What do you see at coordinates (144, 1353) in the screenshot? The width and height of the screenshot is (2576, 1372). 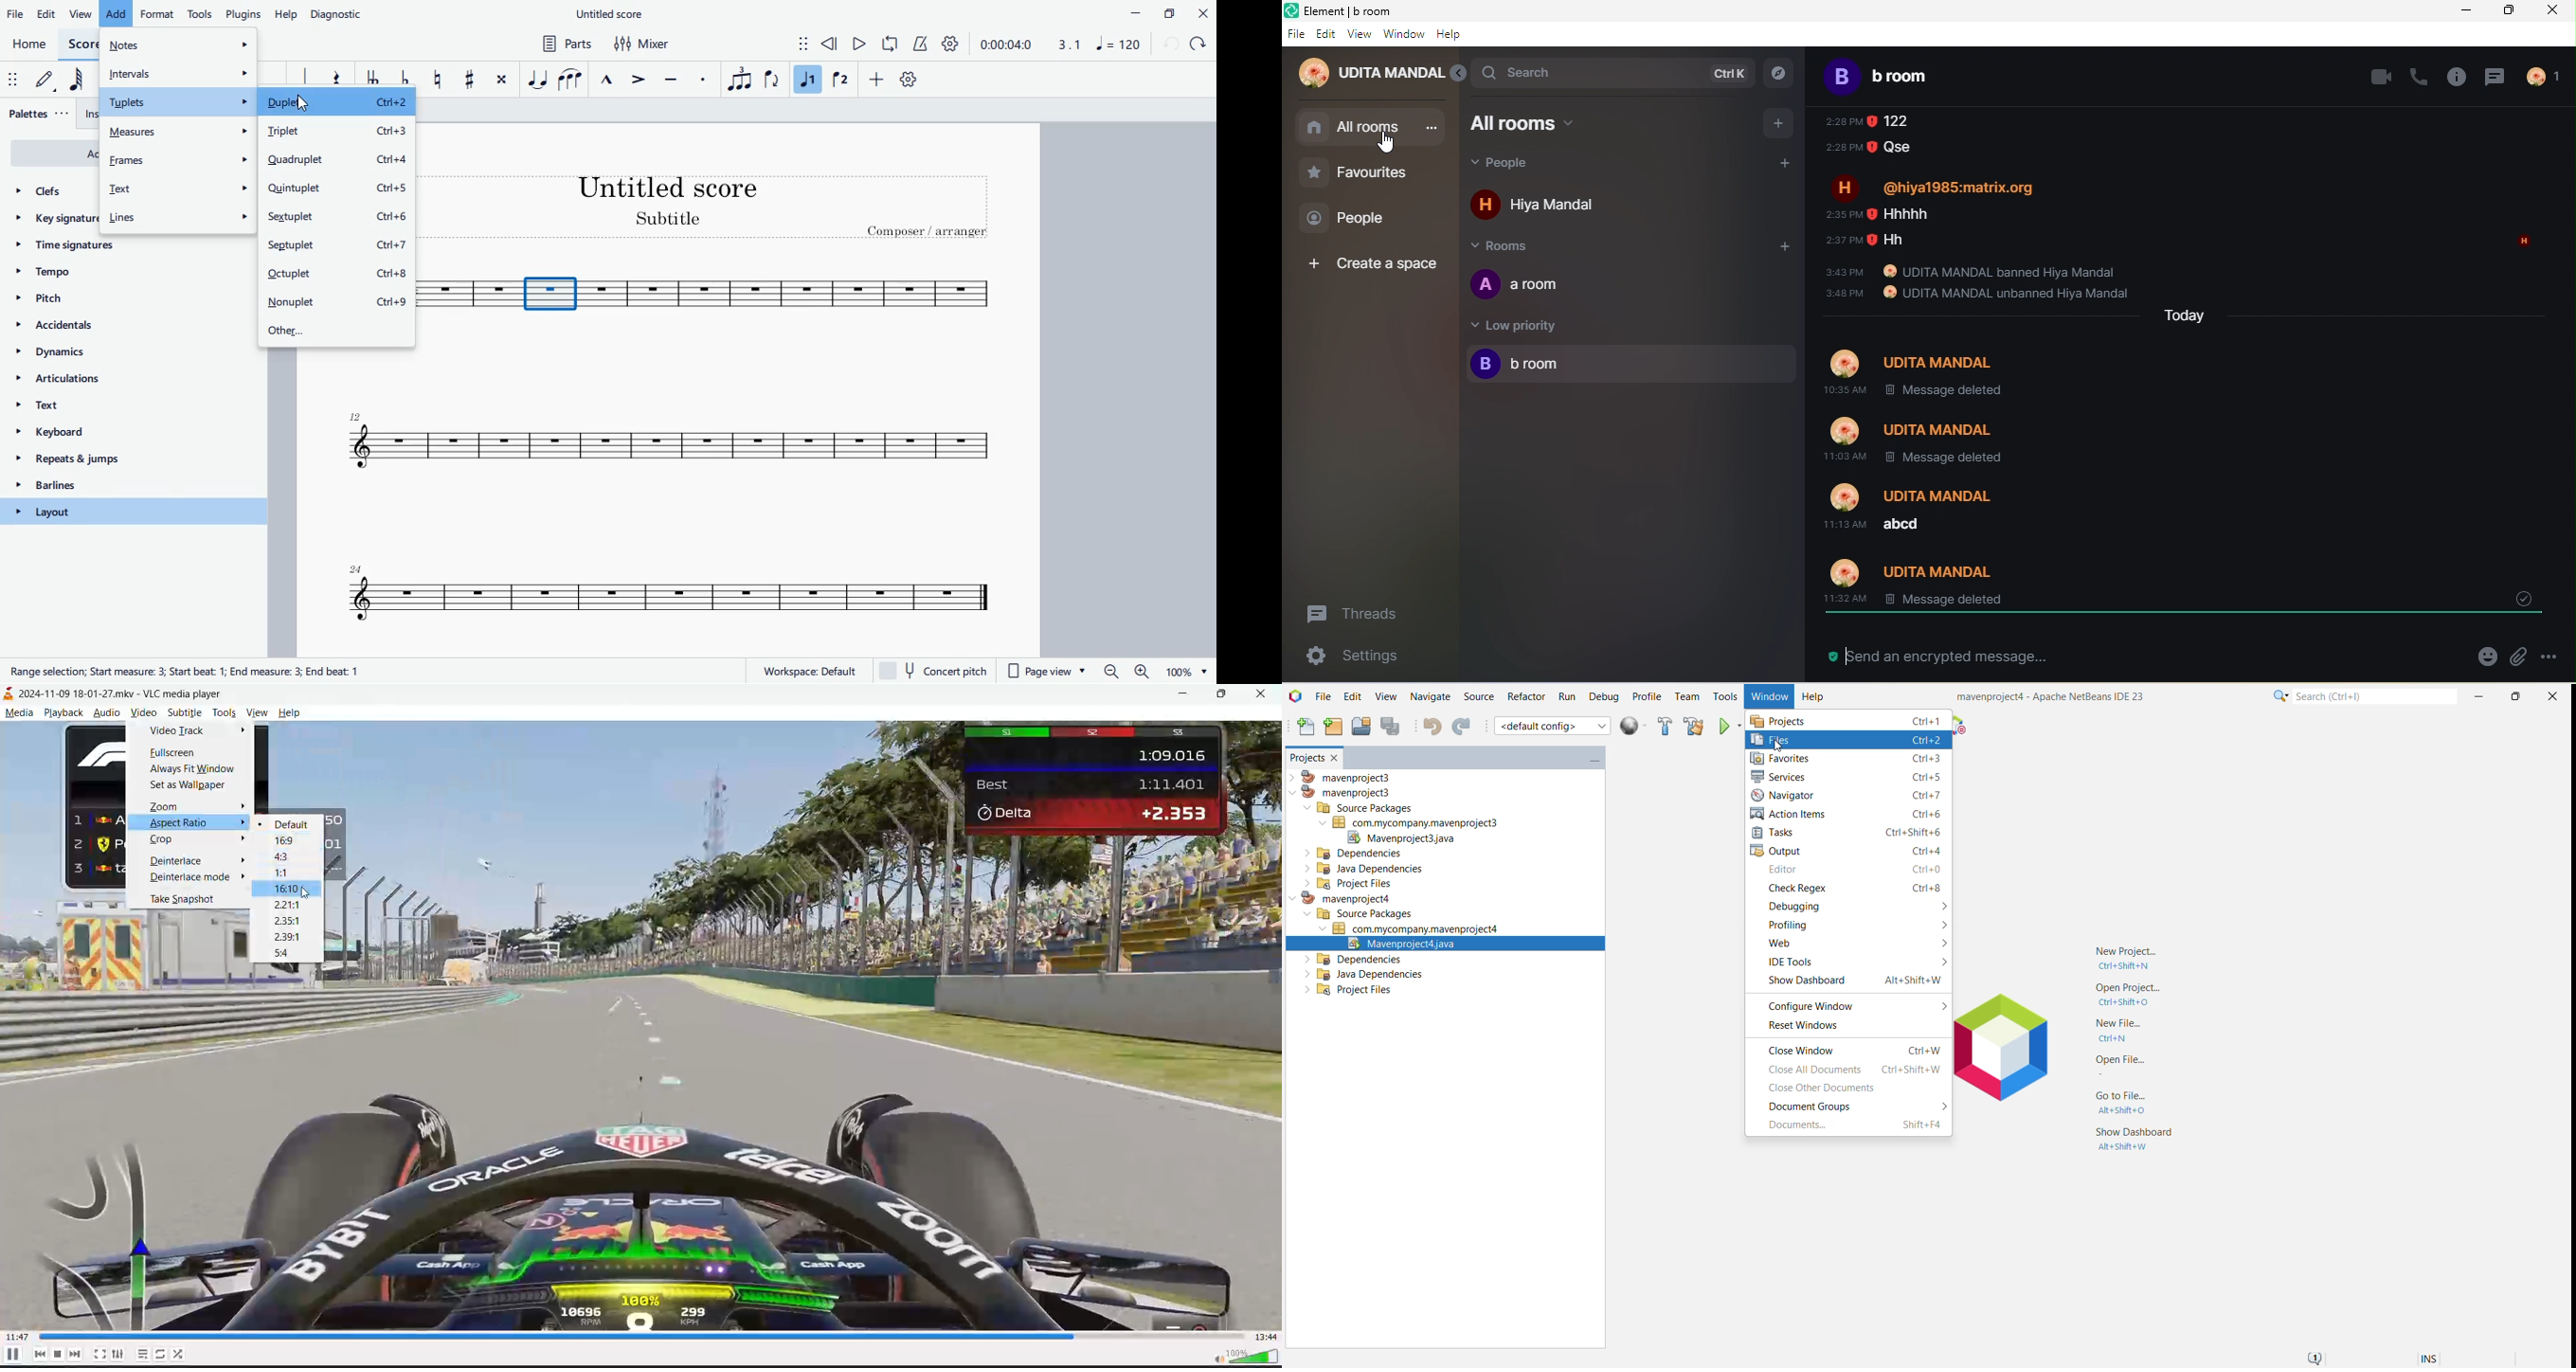 I see `playlists` at bounding box center [144, 1353].